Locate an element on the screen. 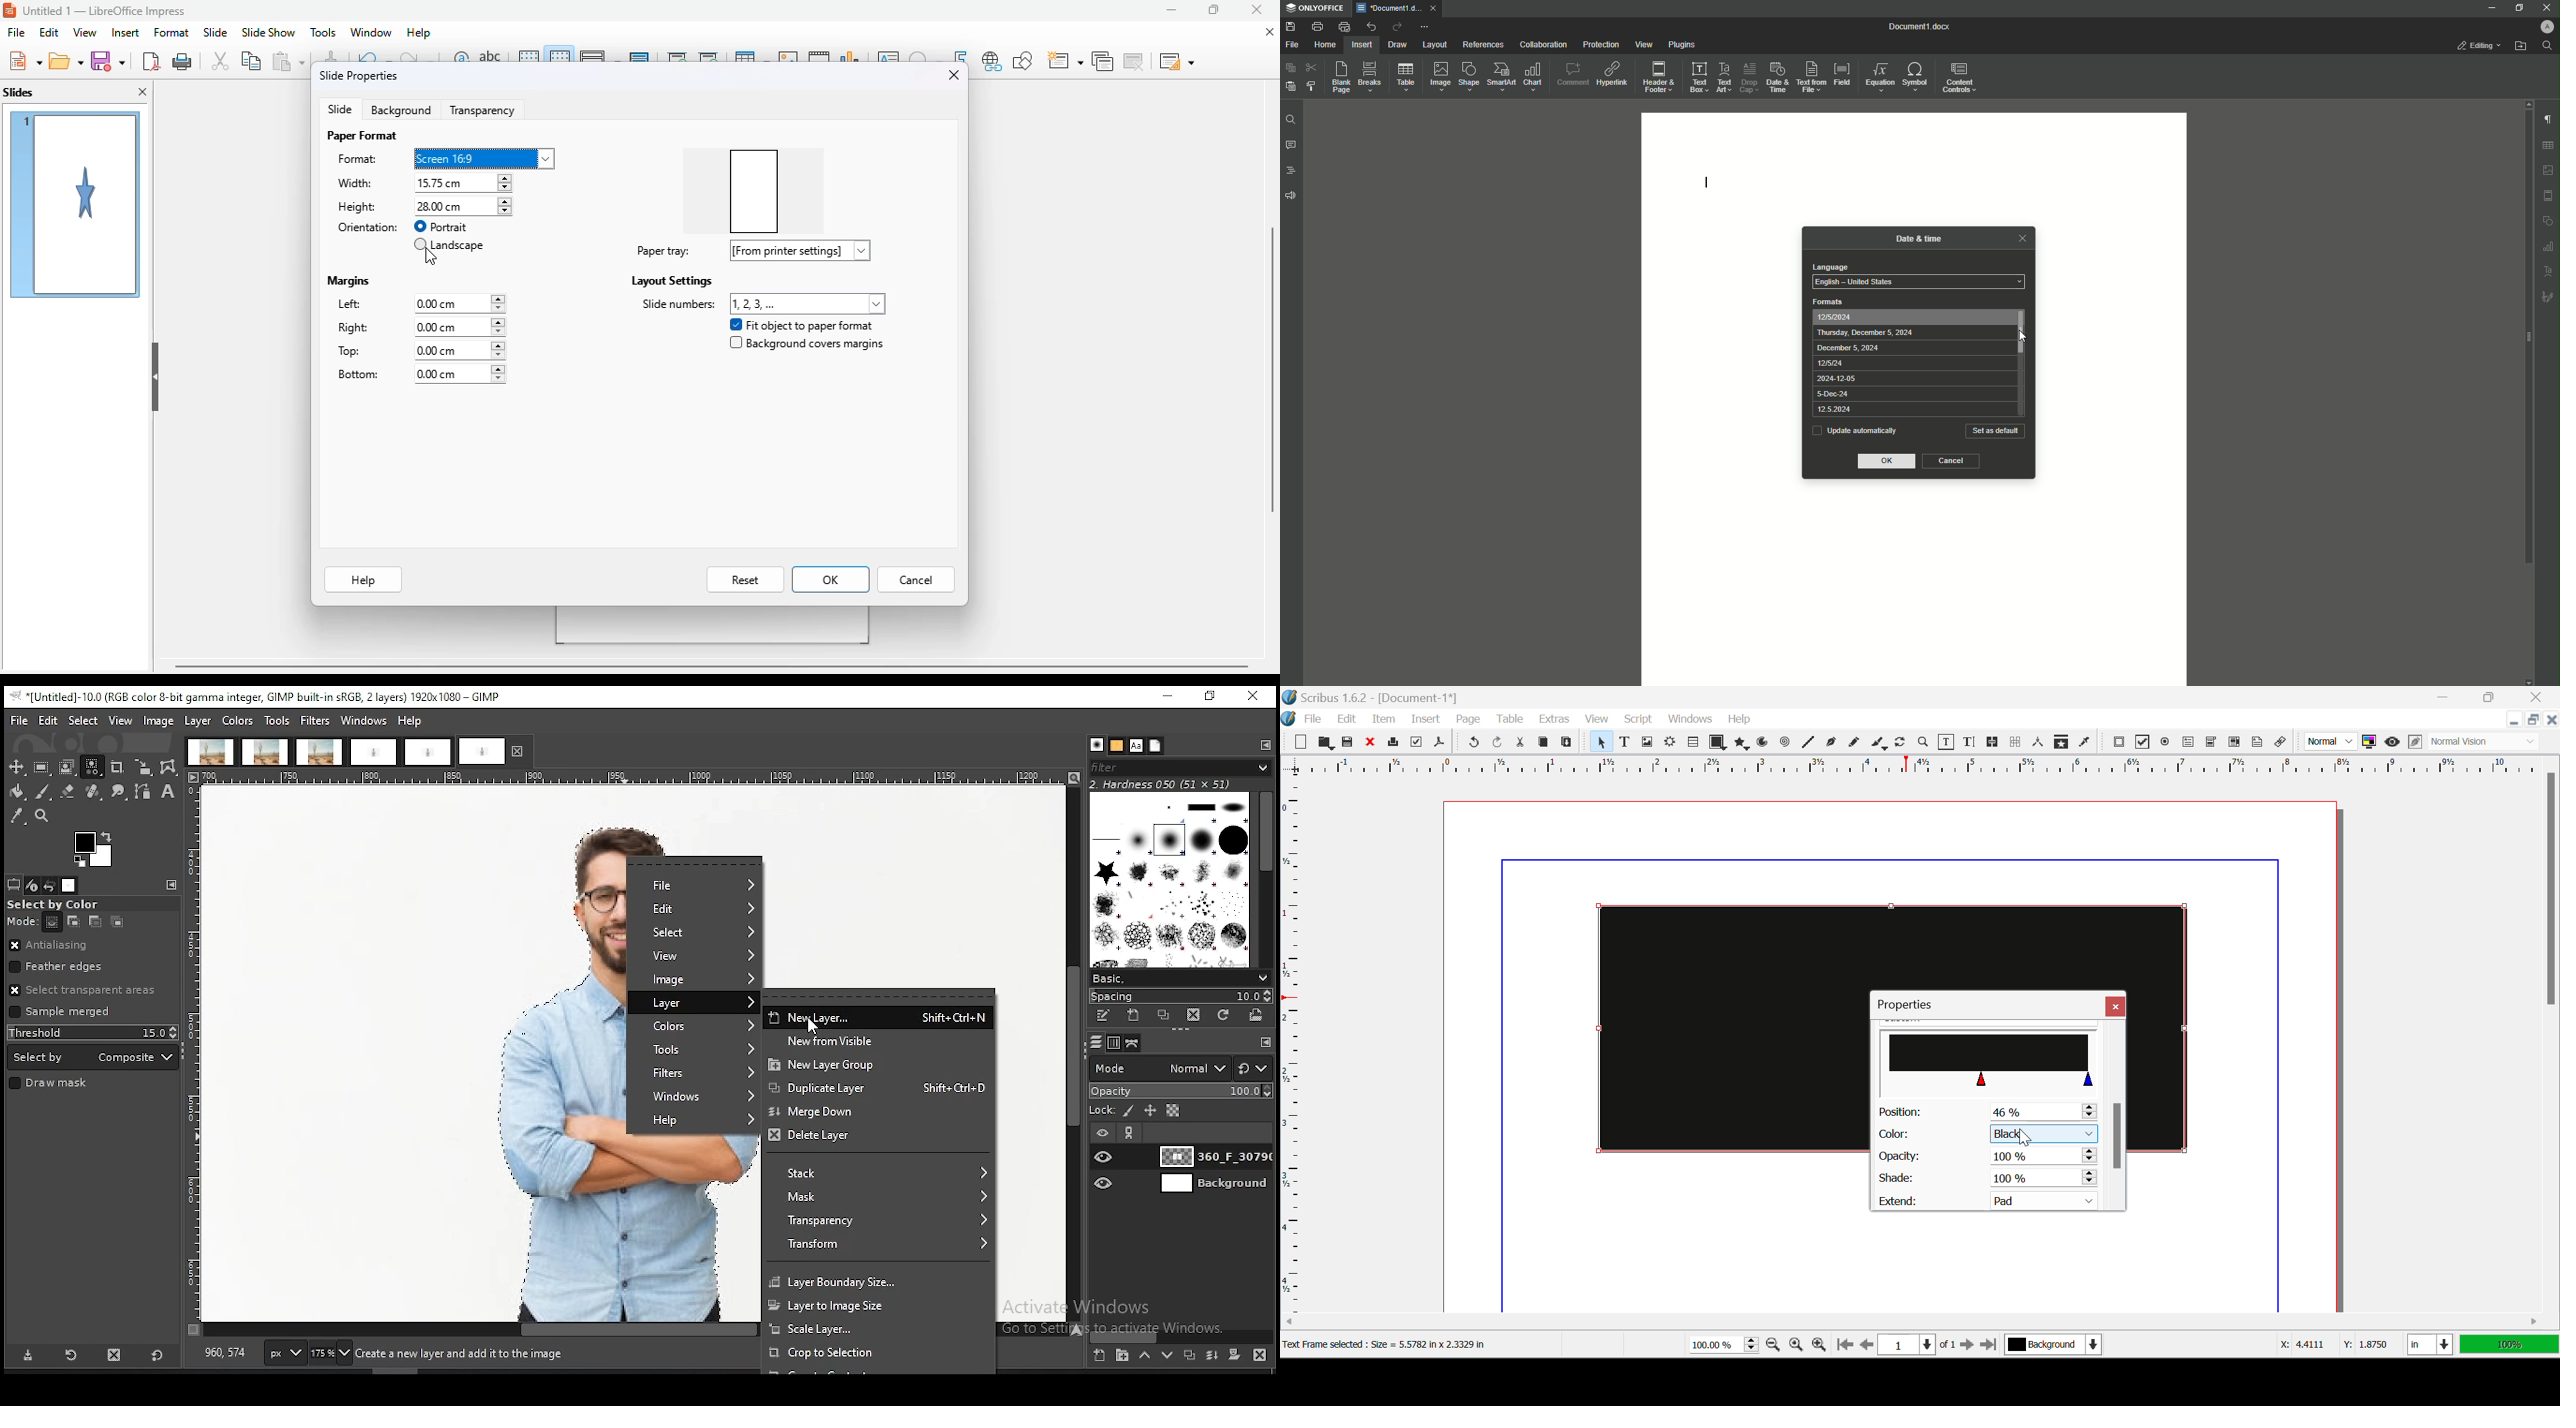 This screenshot has height=1428, width=2576. |< *[Untitied]- 10.0 (RGB color 8-bit gamma integer, GIMP built-in SRGE, 2 layers) 1920x1080 - GIMP is located at coordinates (257, 697).